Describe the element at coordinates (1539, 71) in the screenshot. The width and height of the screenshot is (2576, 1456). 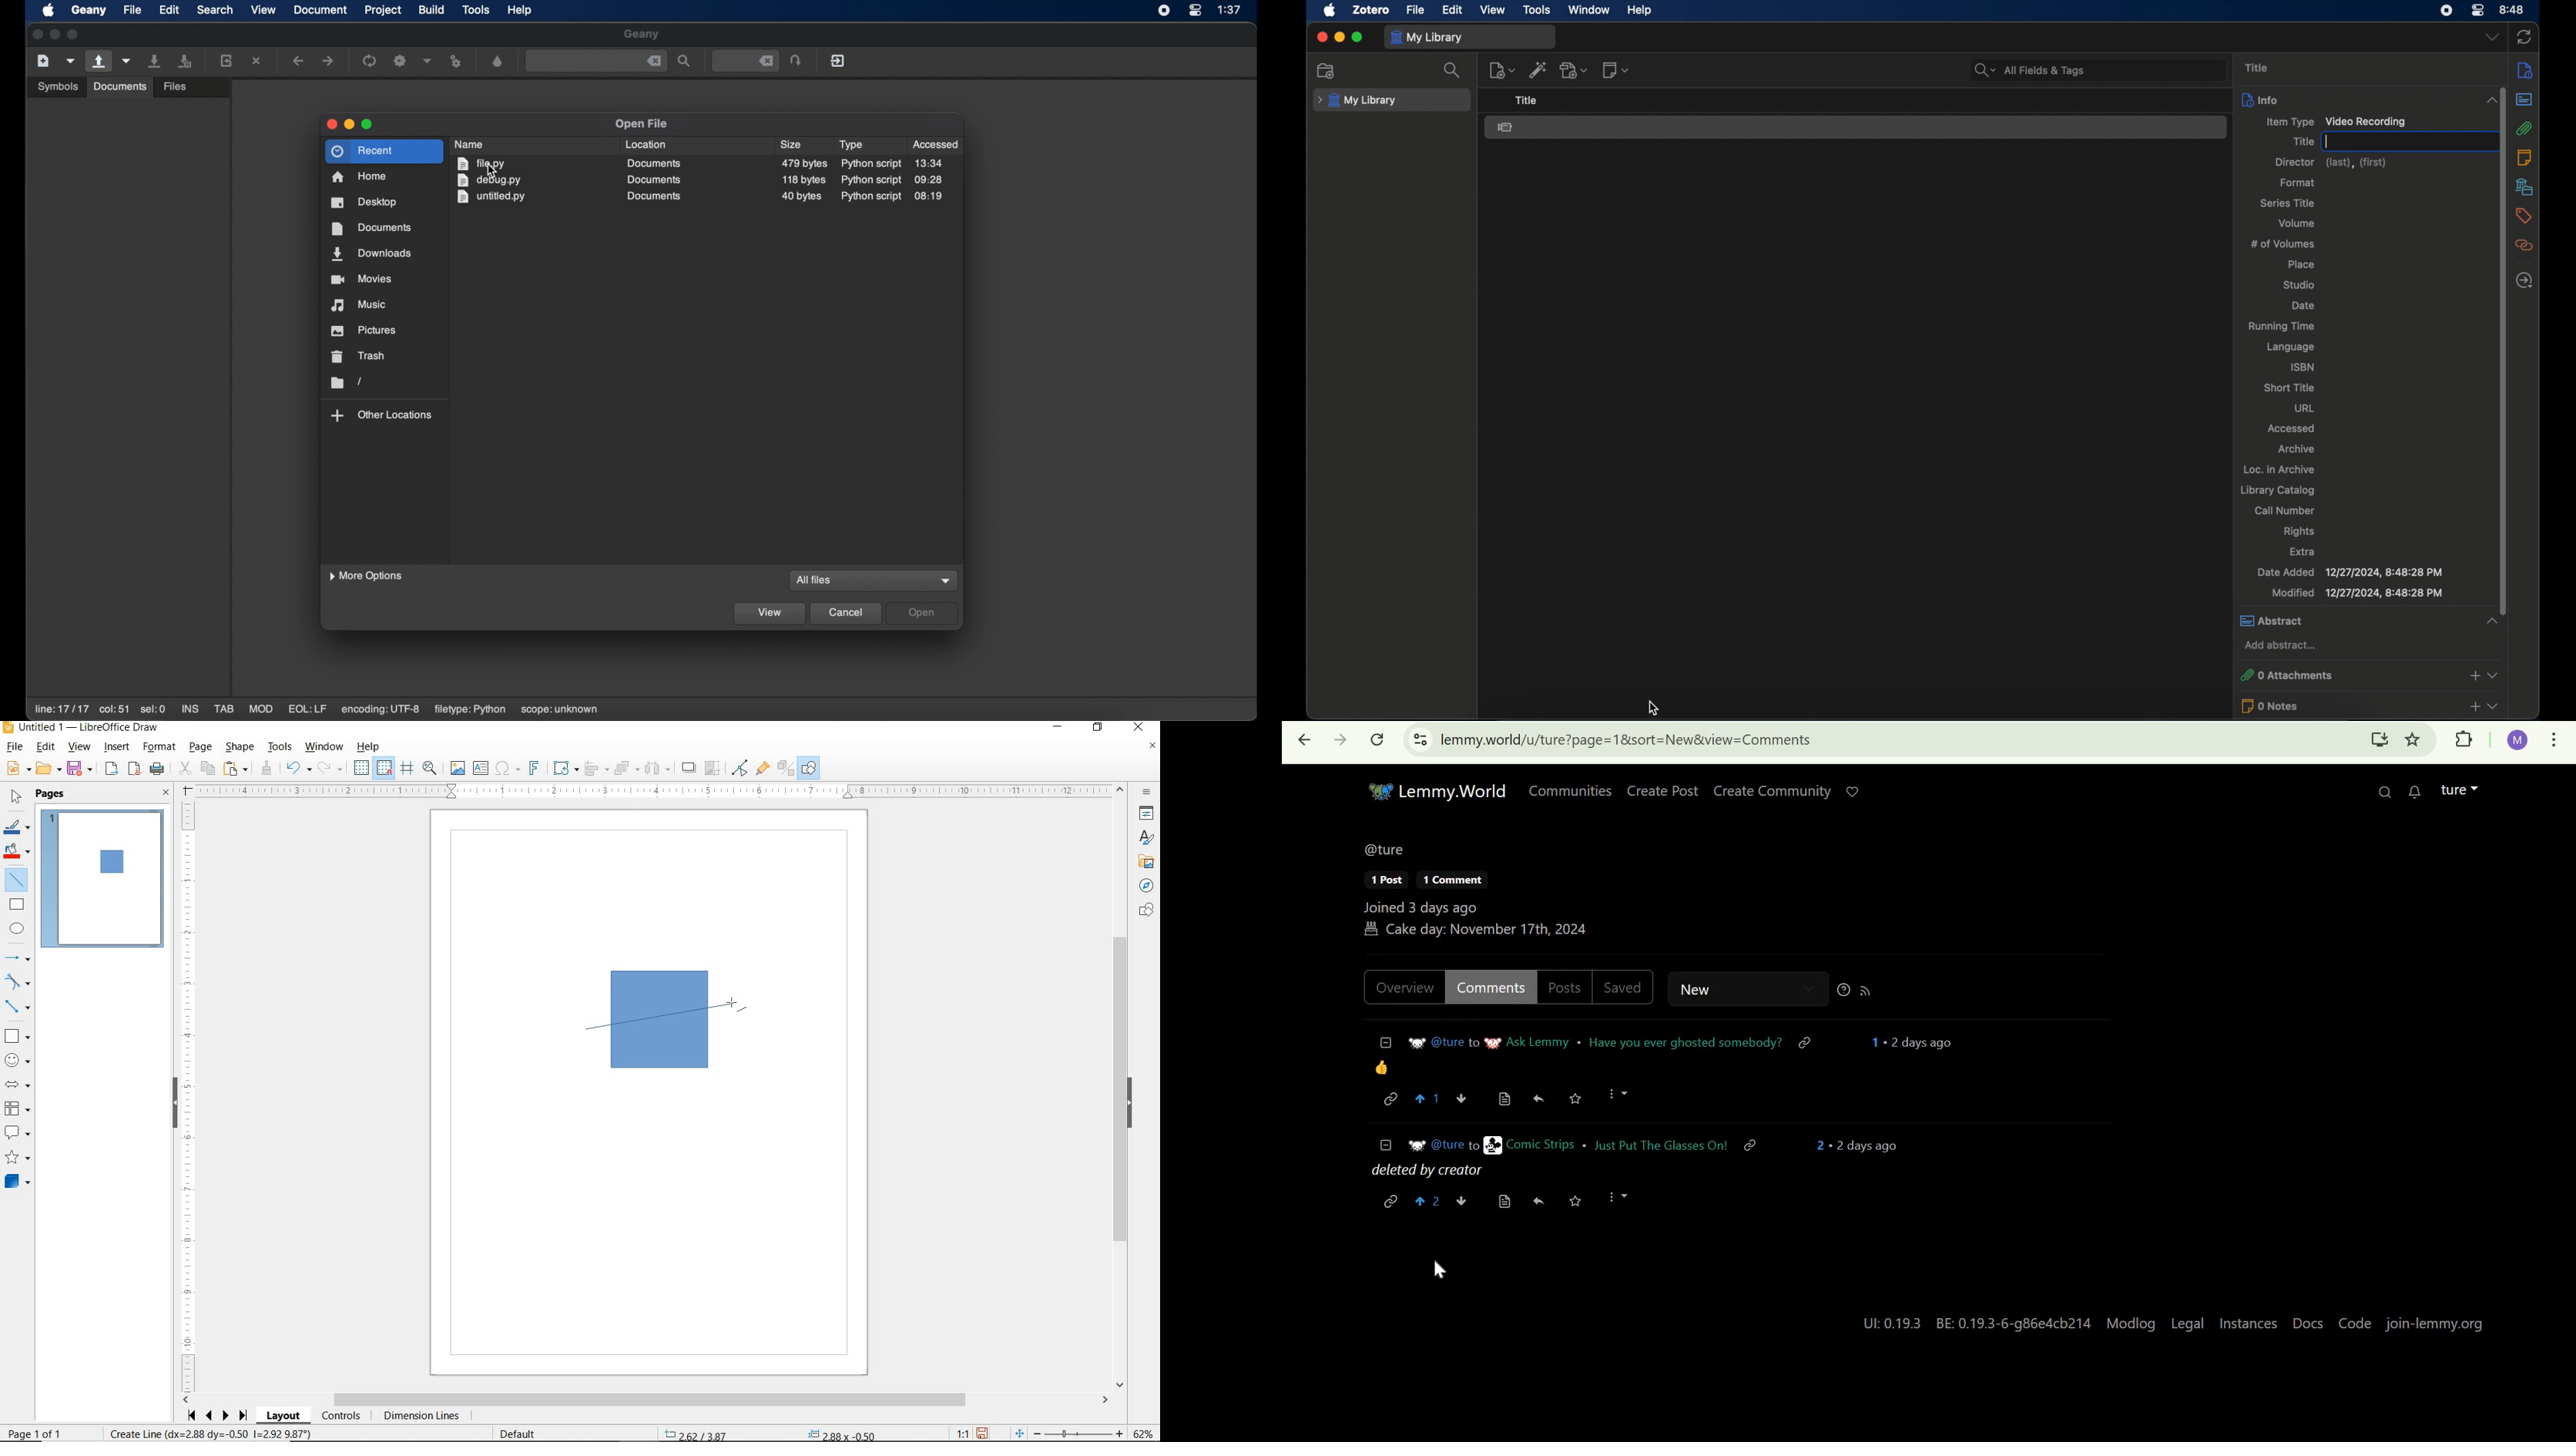
I see `add item by identifier` at that location.